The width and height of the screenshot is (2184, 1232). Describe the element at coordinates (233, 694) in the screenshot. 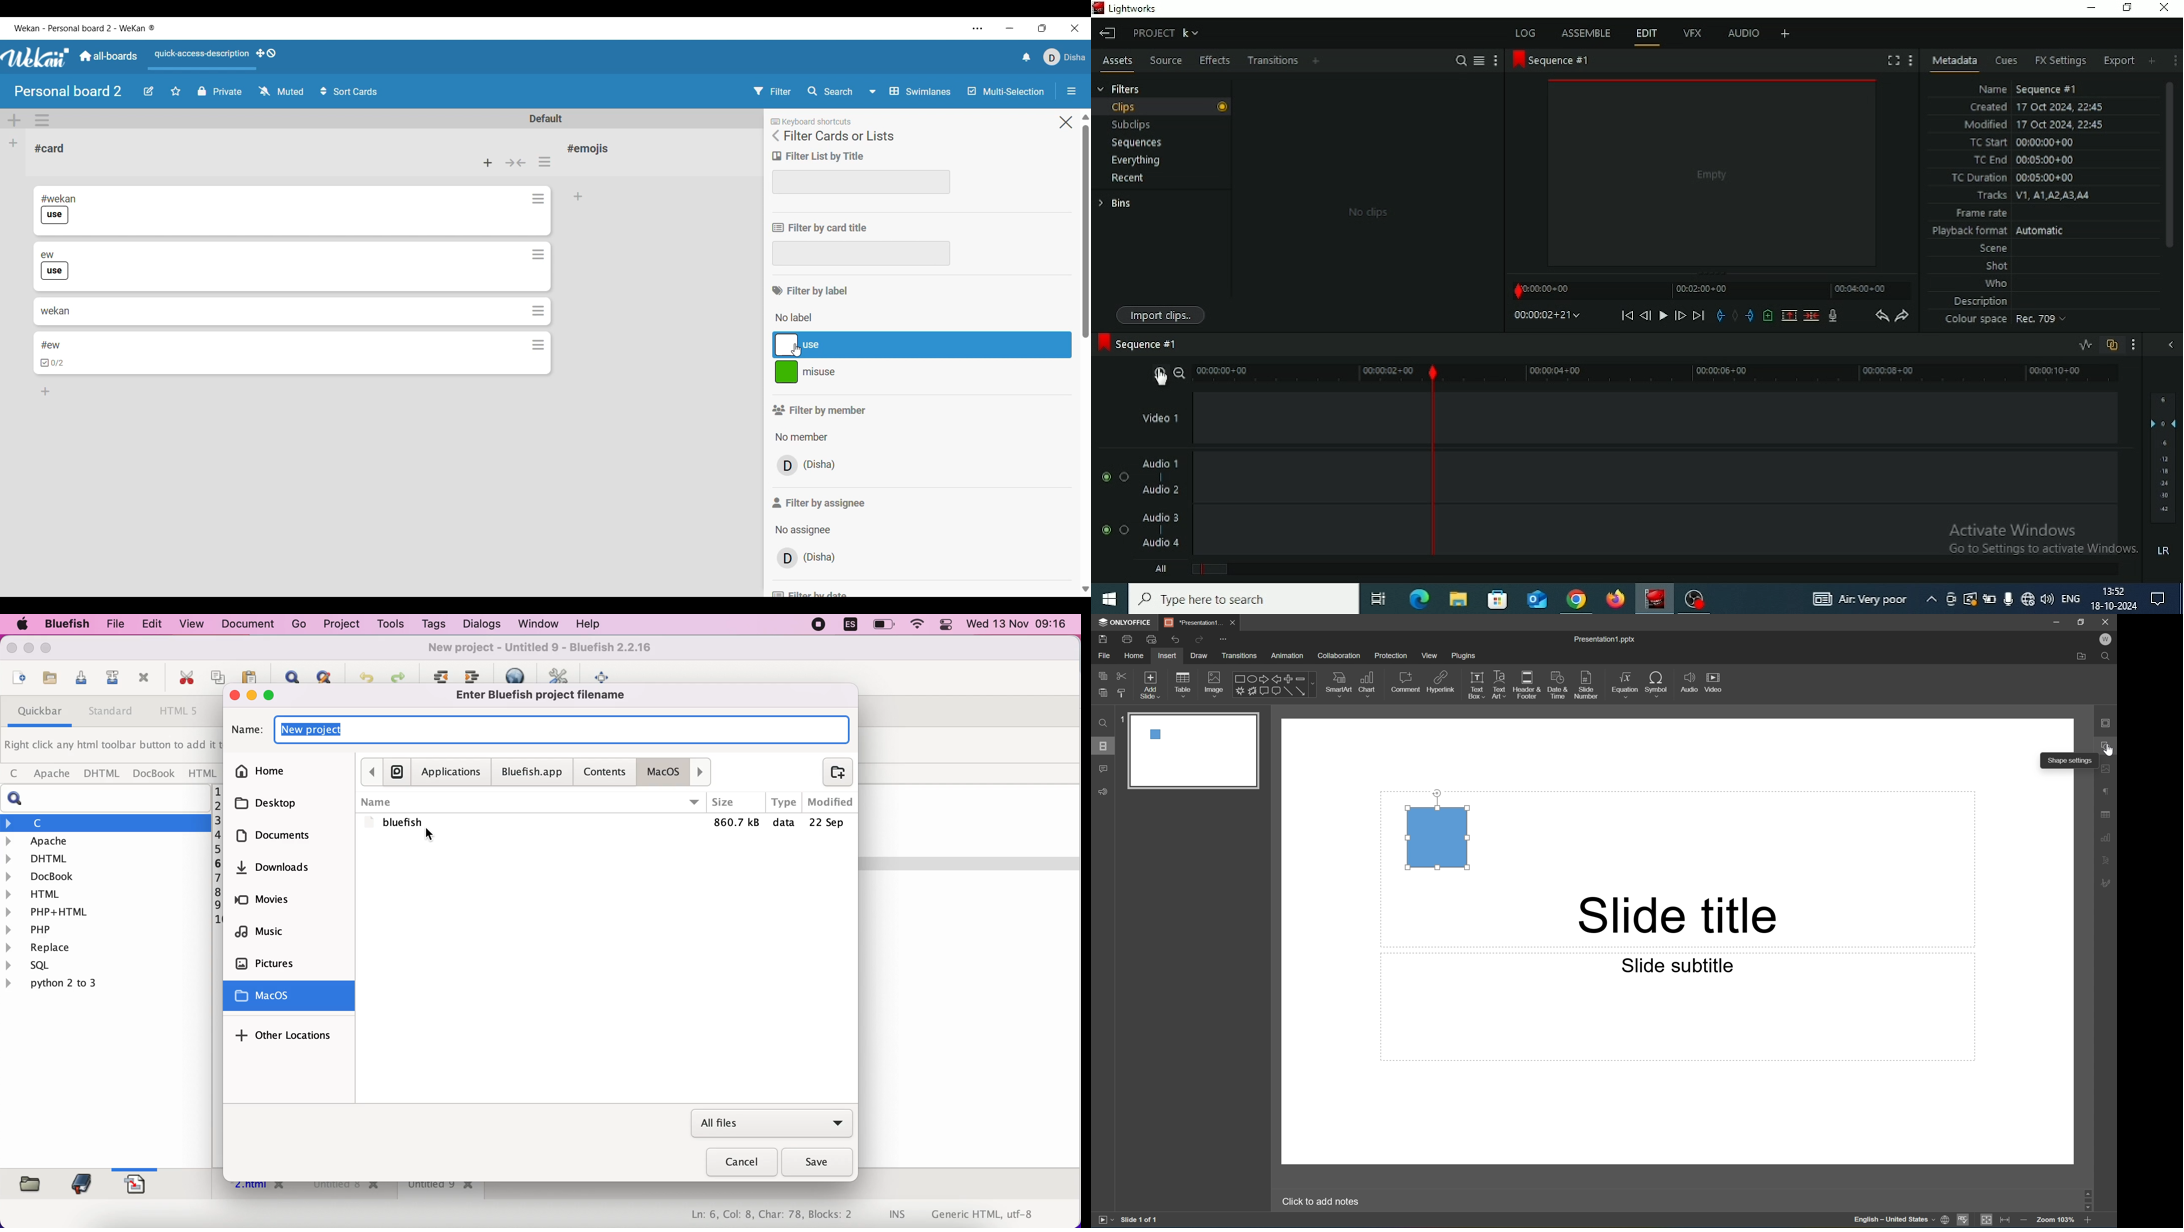

I see `close` at that location.